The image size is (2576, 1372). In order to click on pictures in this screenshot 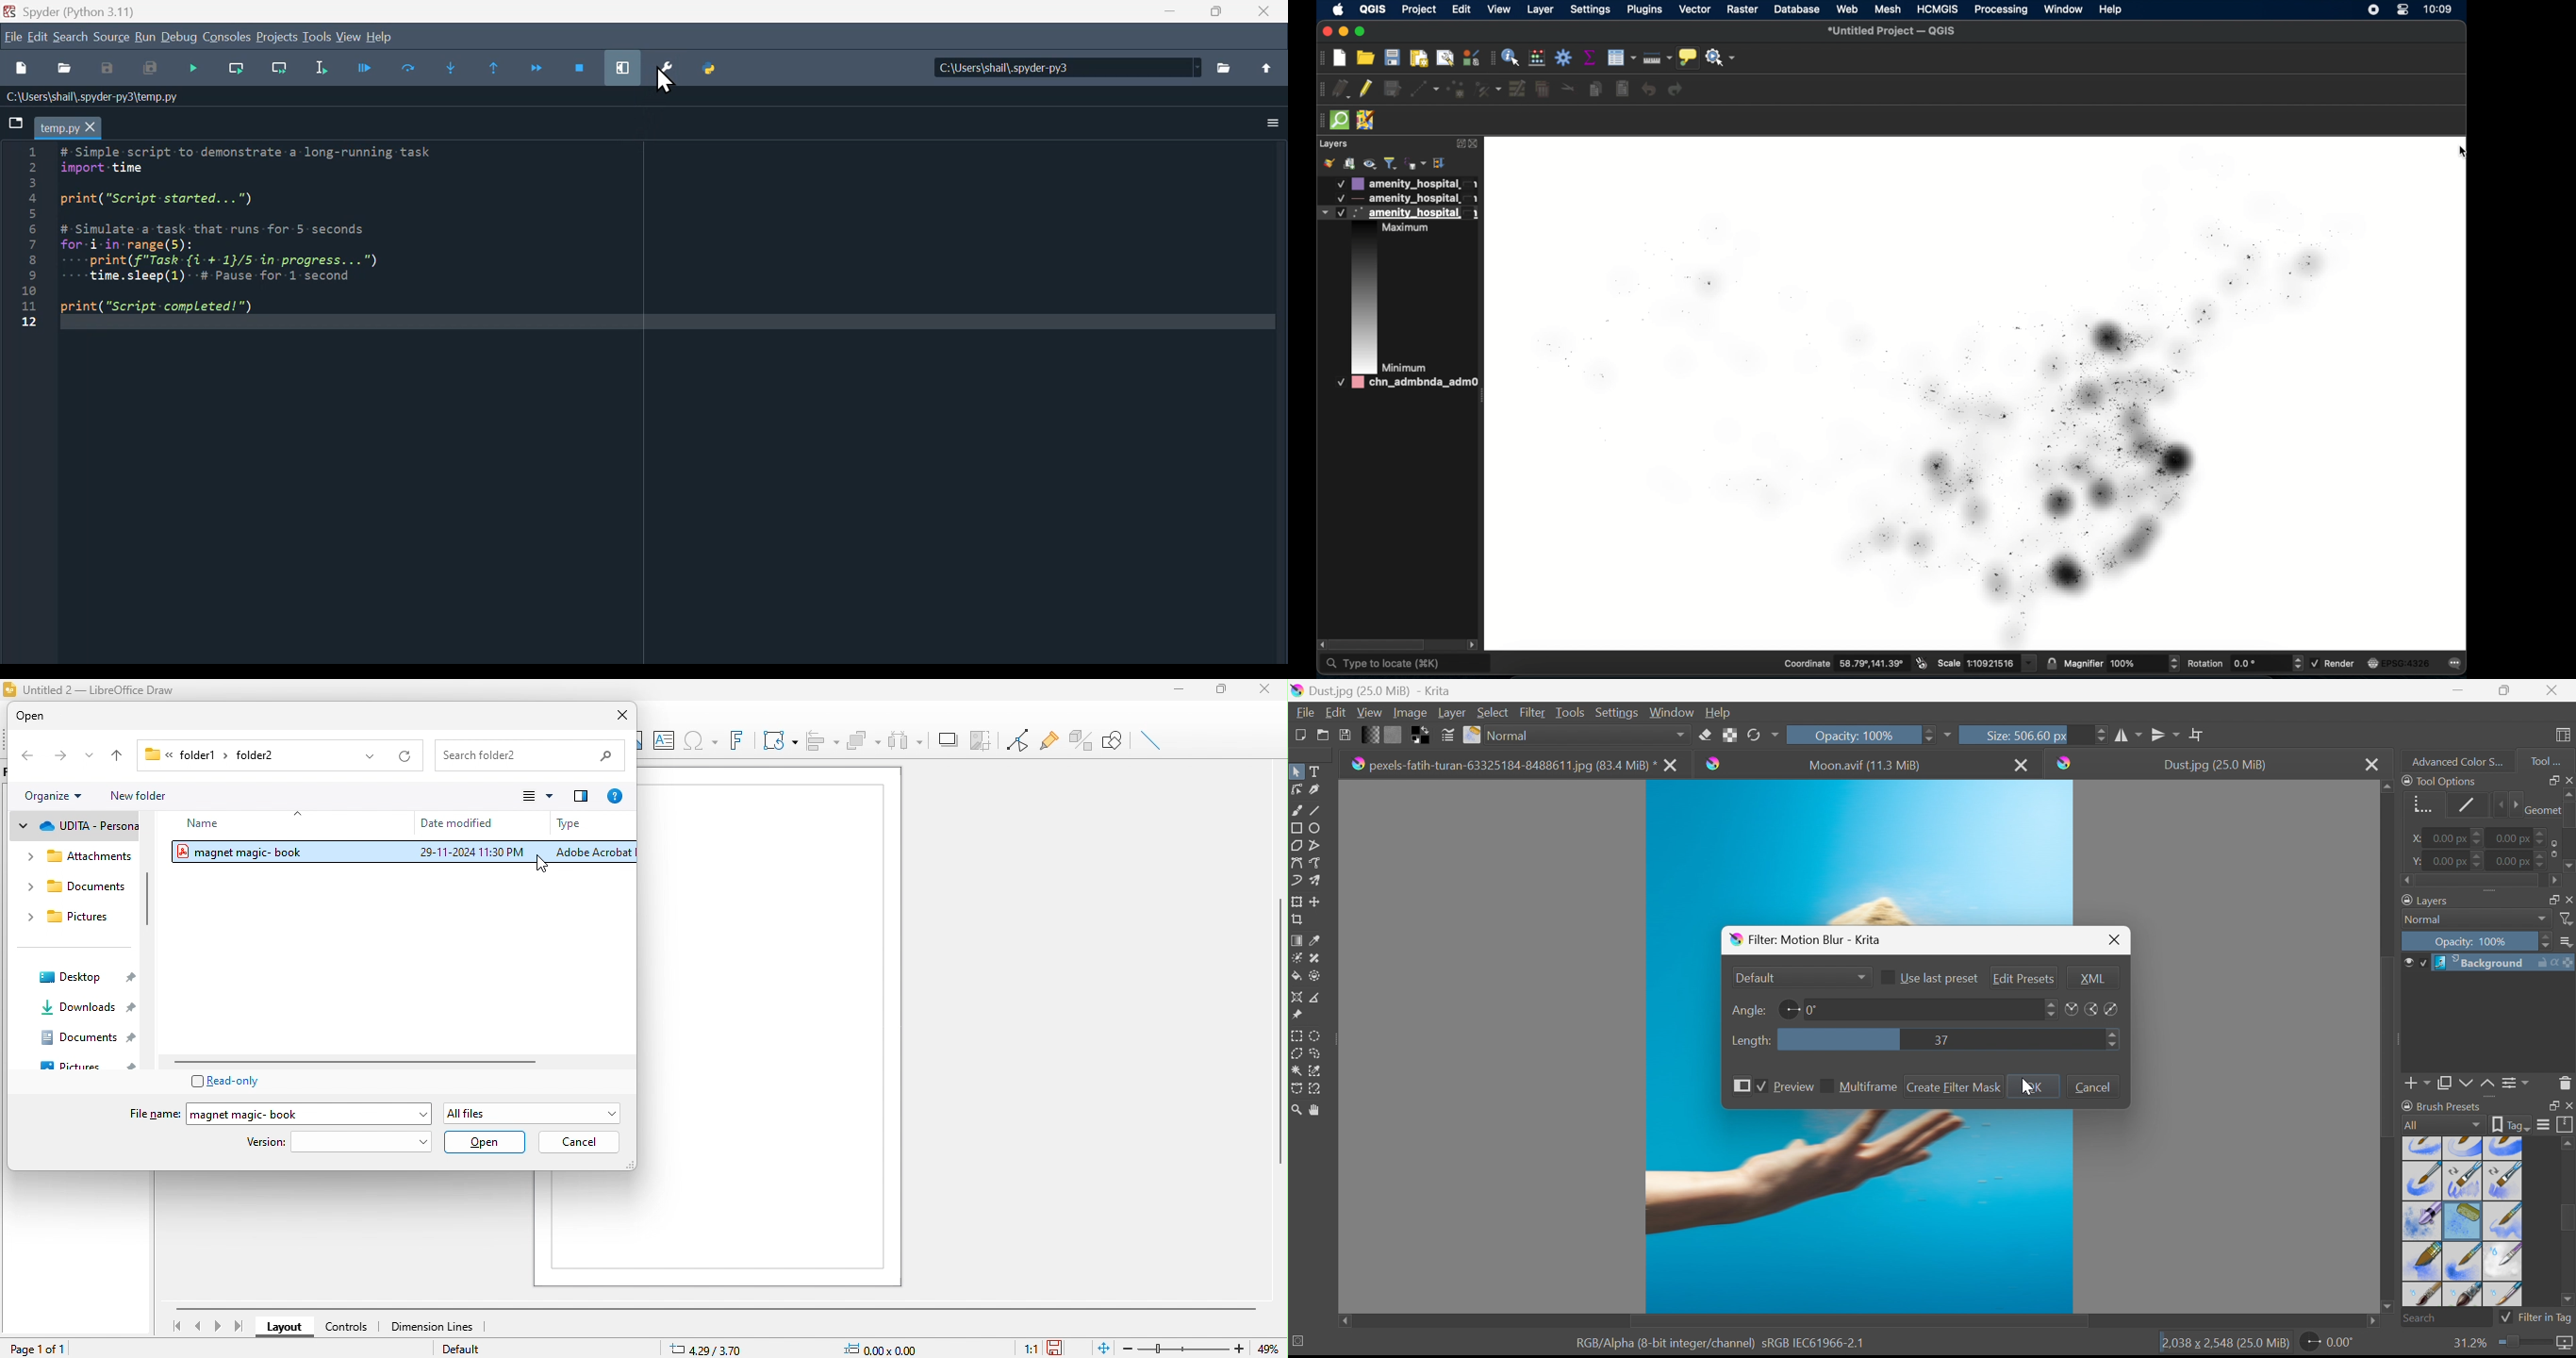, I will do `click(70, 918)`.